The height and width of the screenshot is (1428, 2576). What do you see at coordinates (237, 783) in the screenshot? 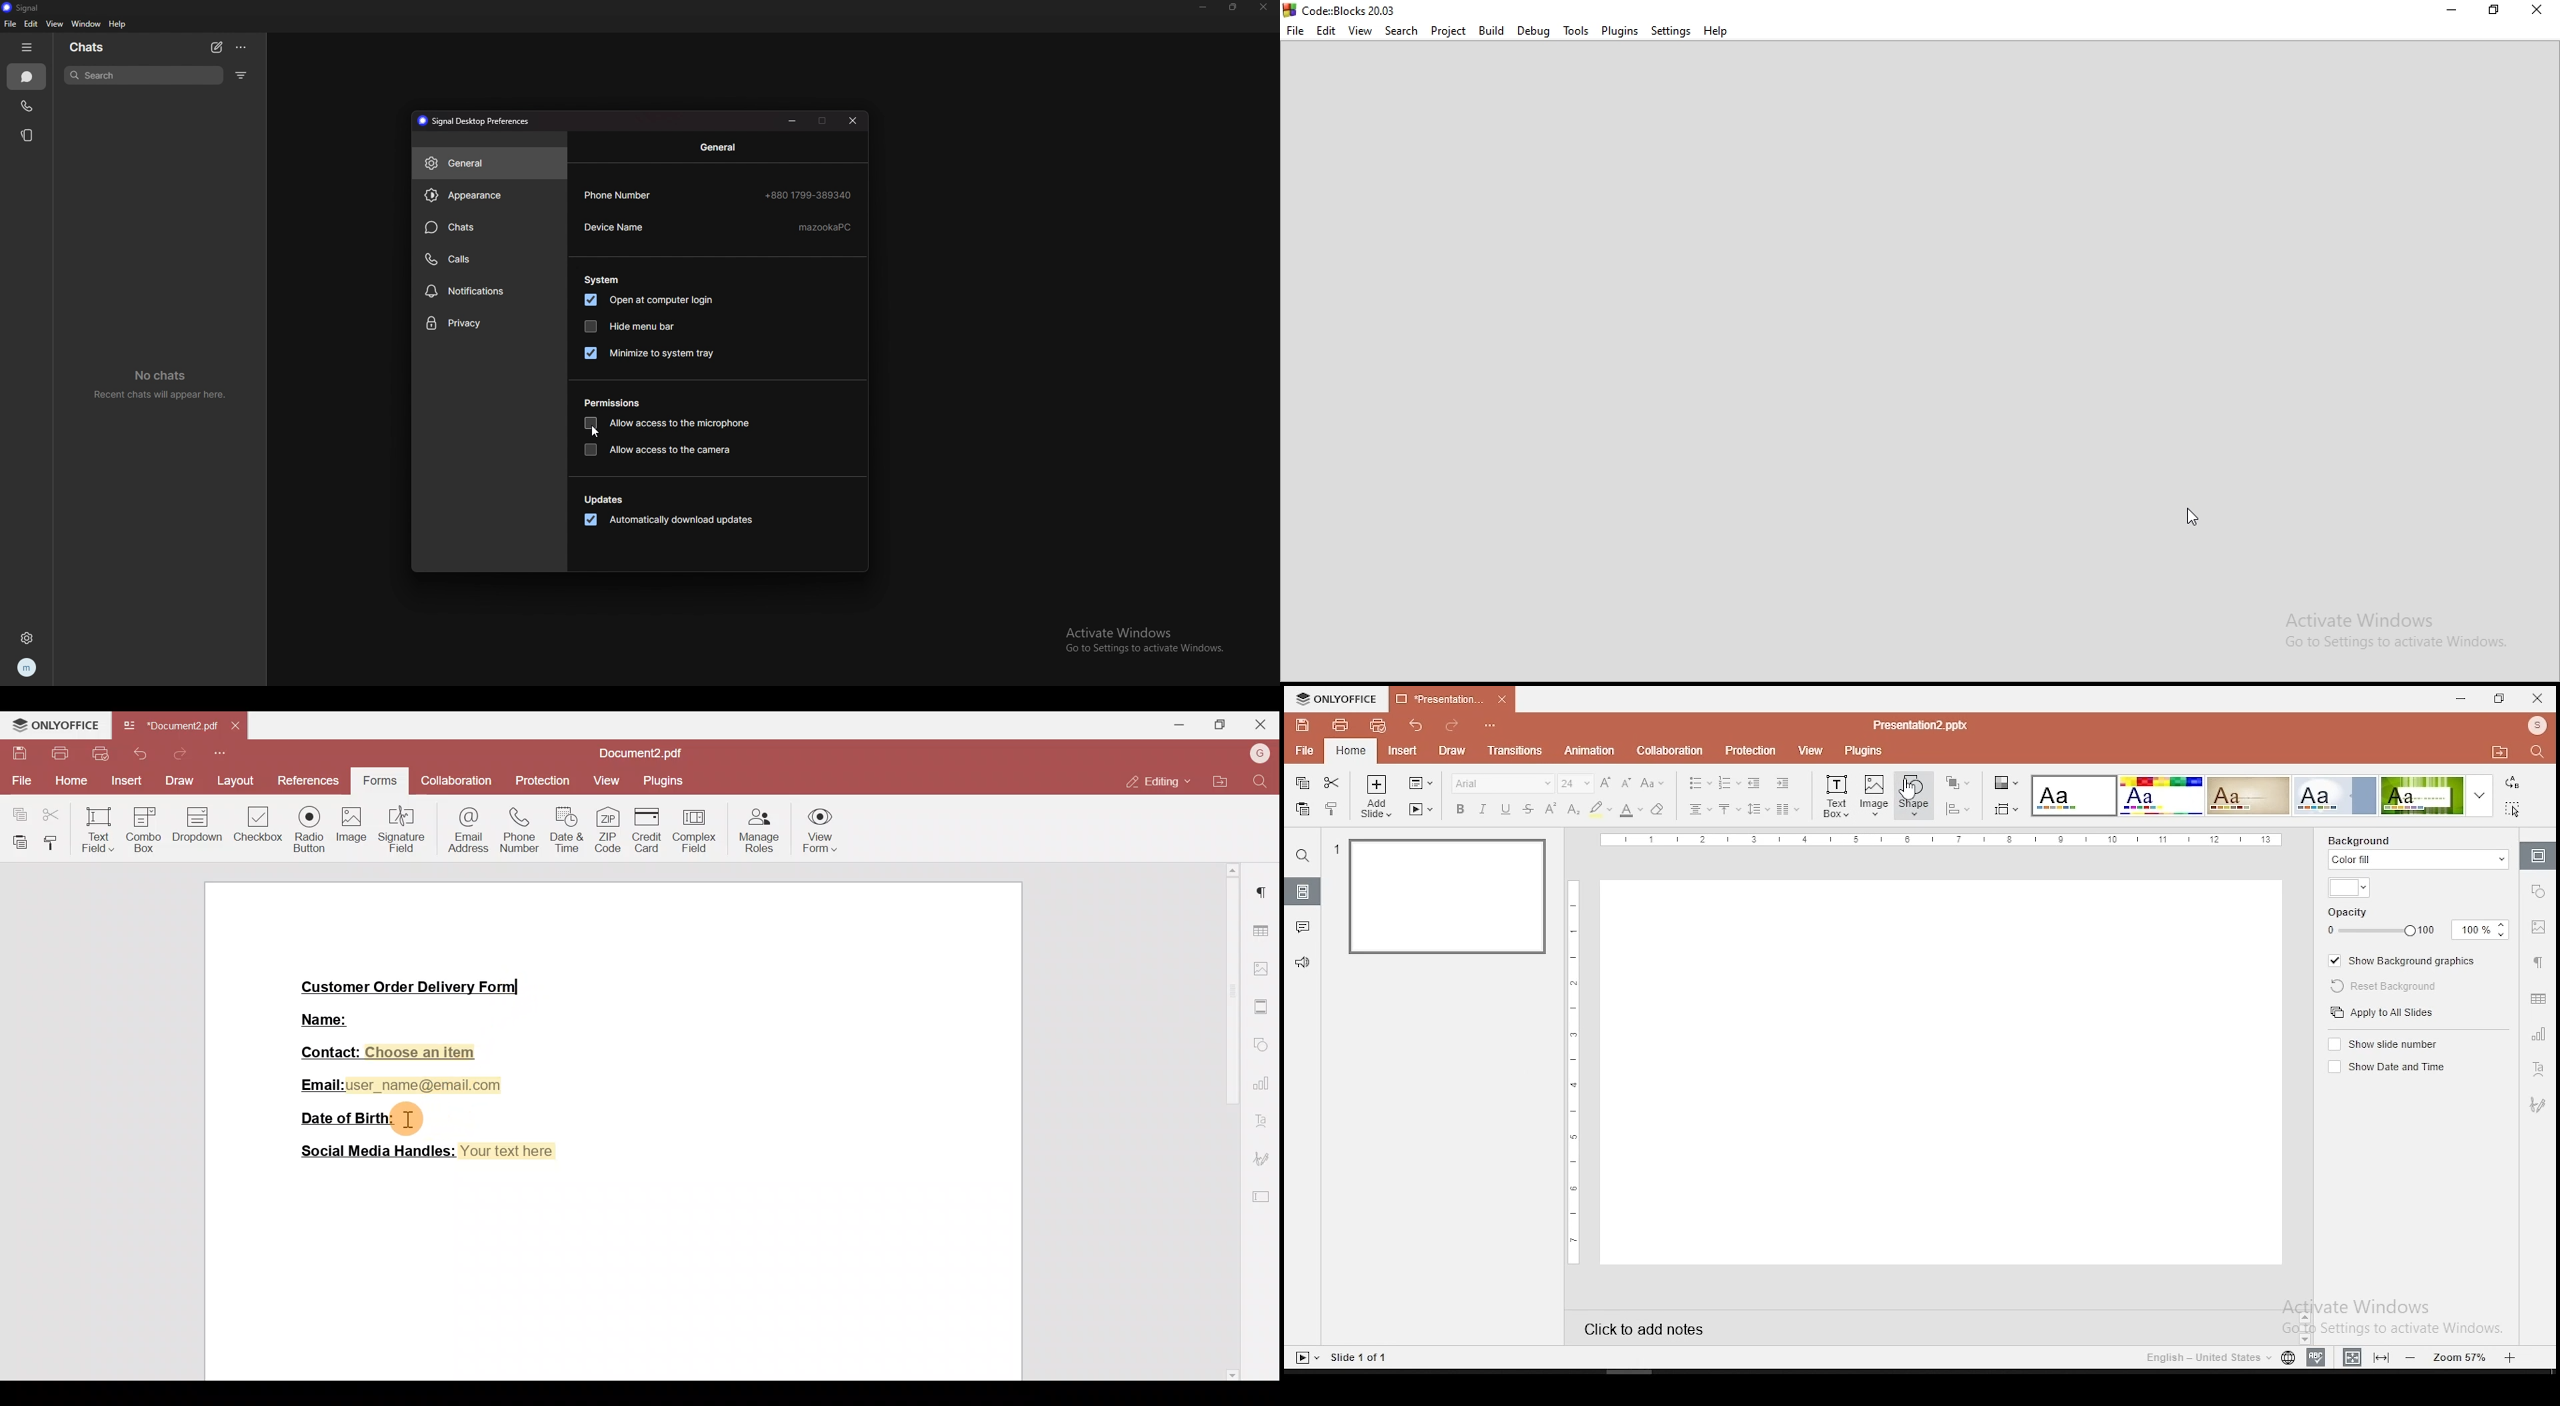
I see `Layout` at bounding box center [237, 783].